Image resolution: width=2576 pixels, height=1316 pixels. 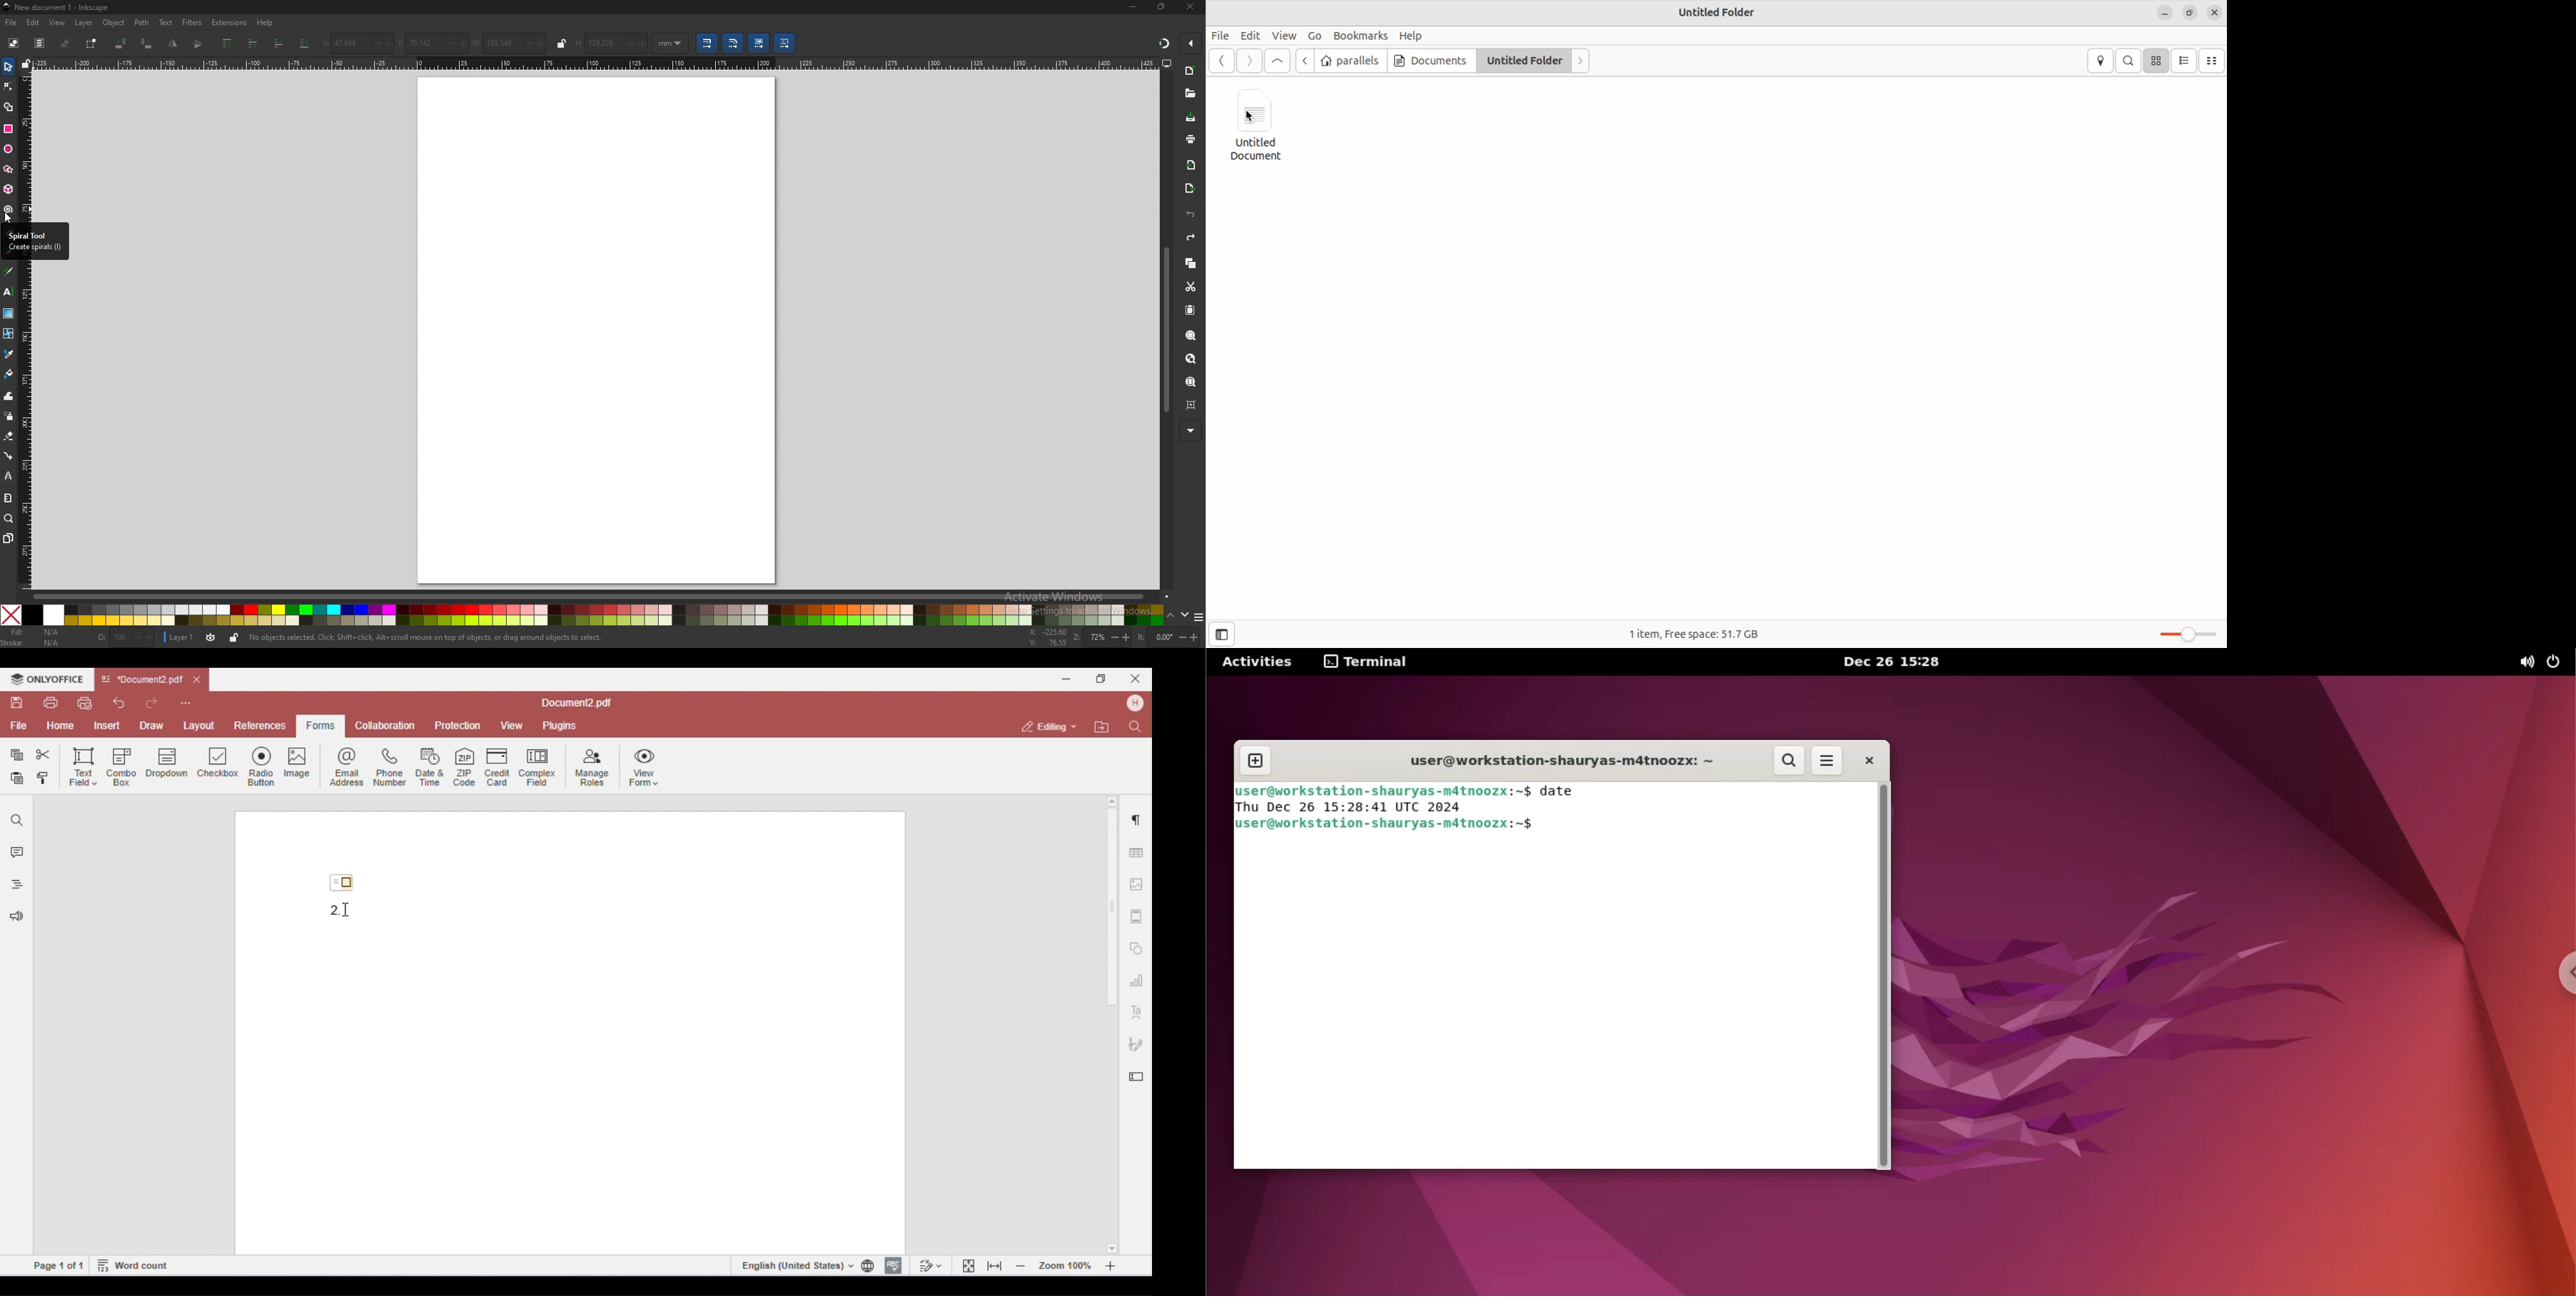 I want to click on export, so click(x=1189, y=188).